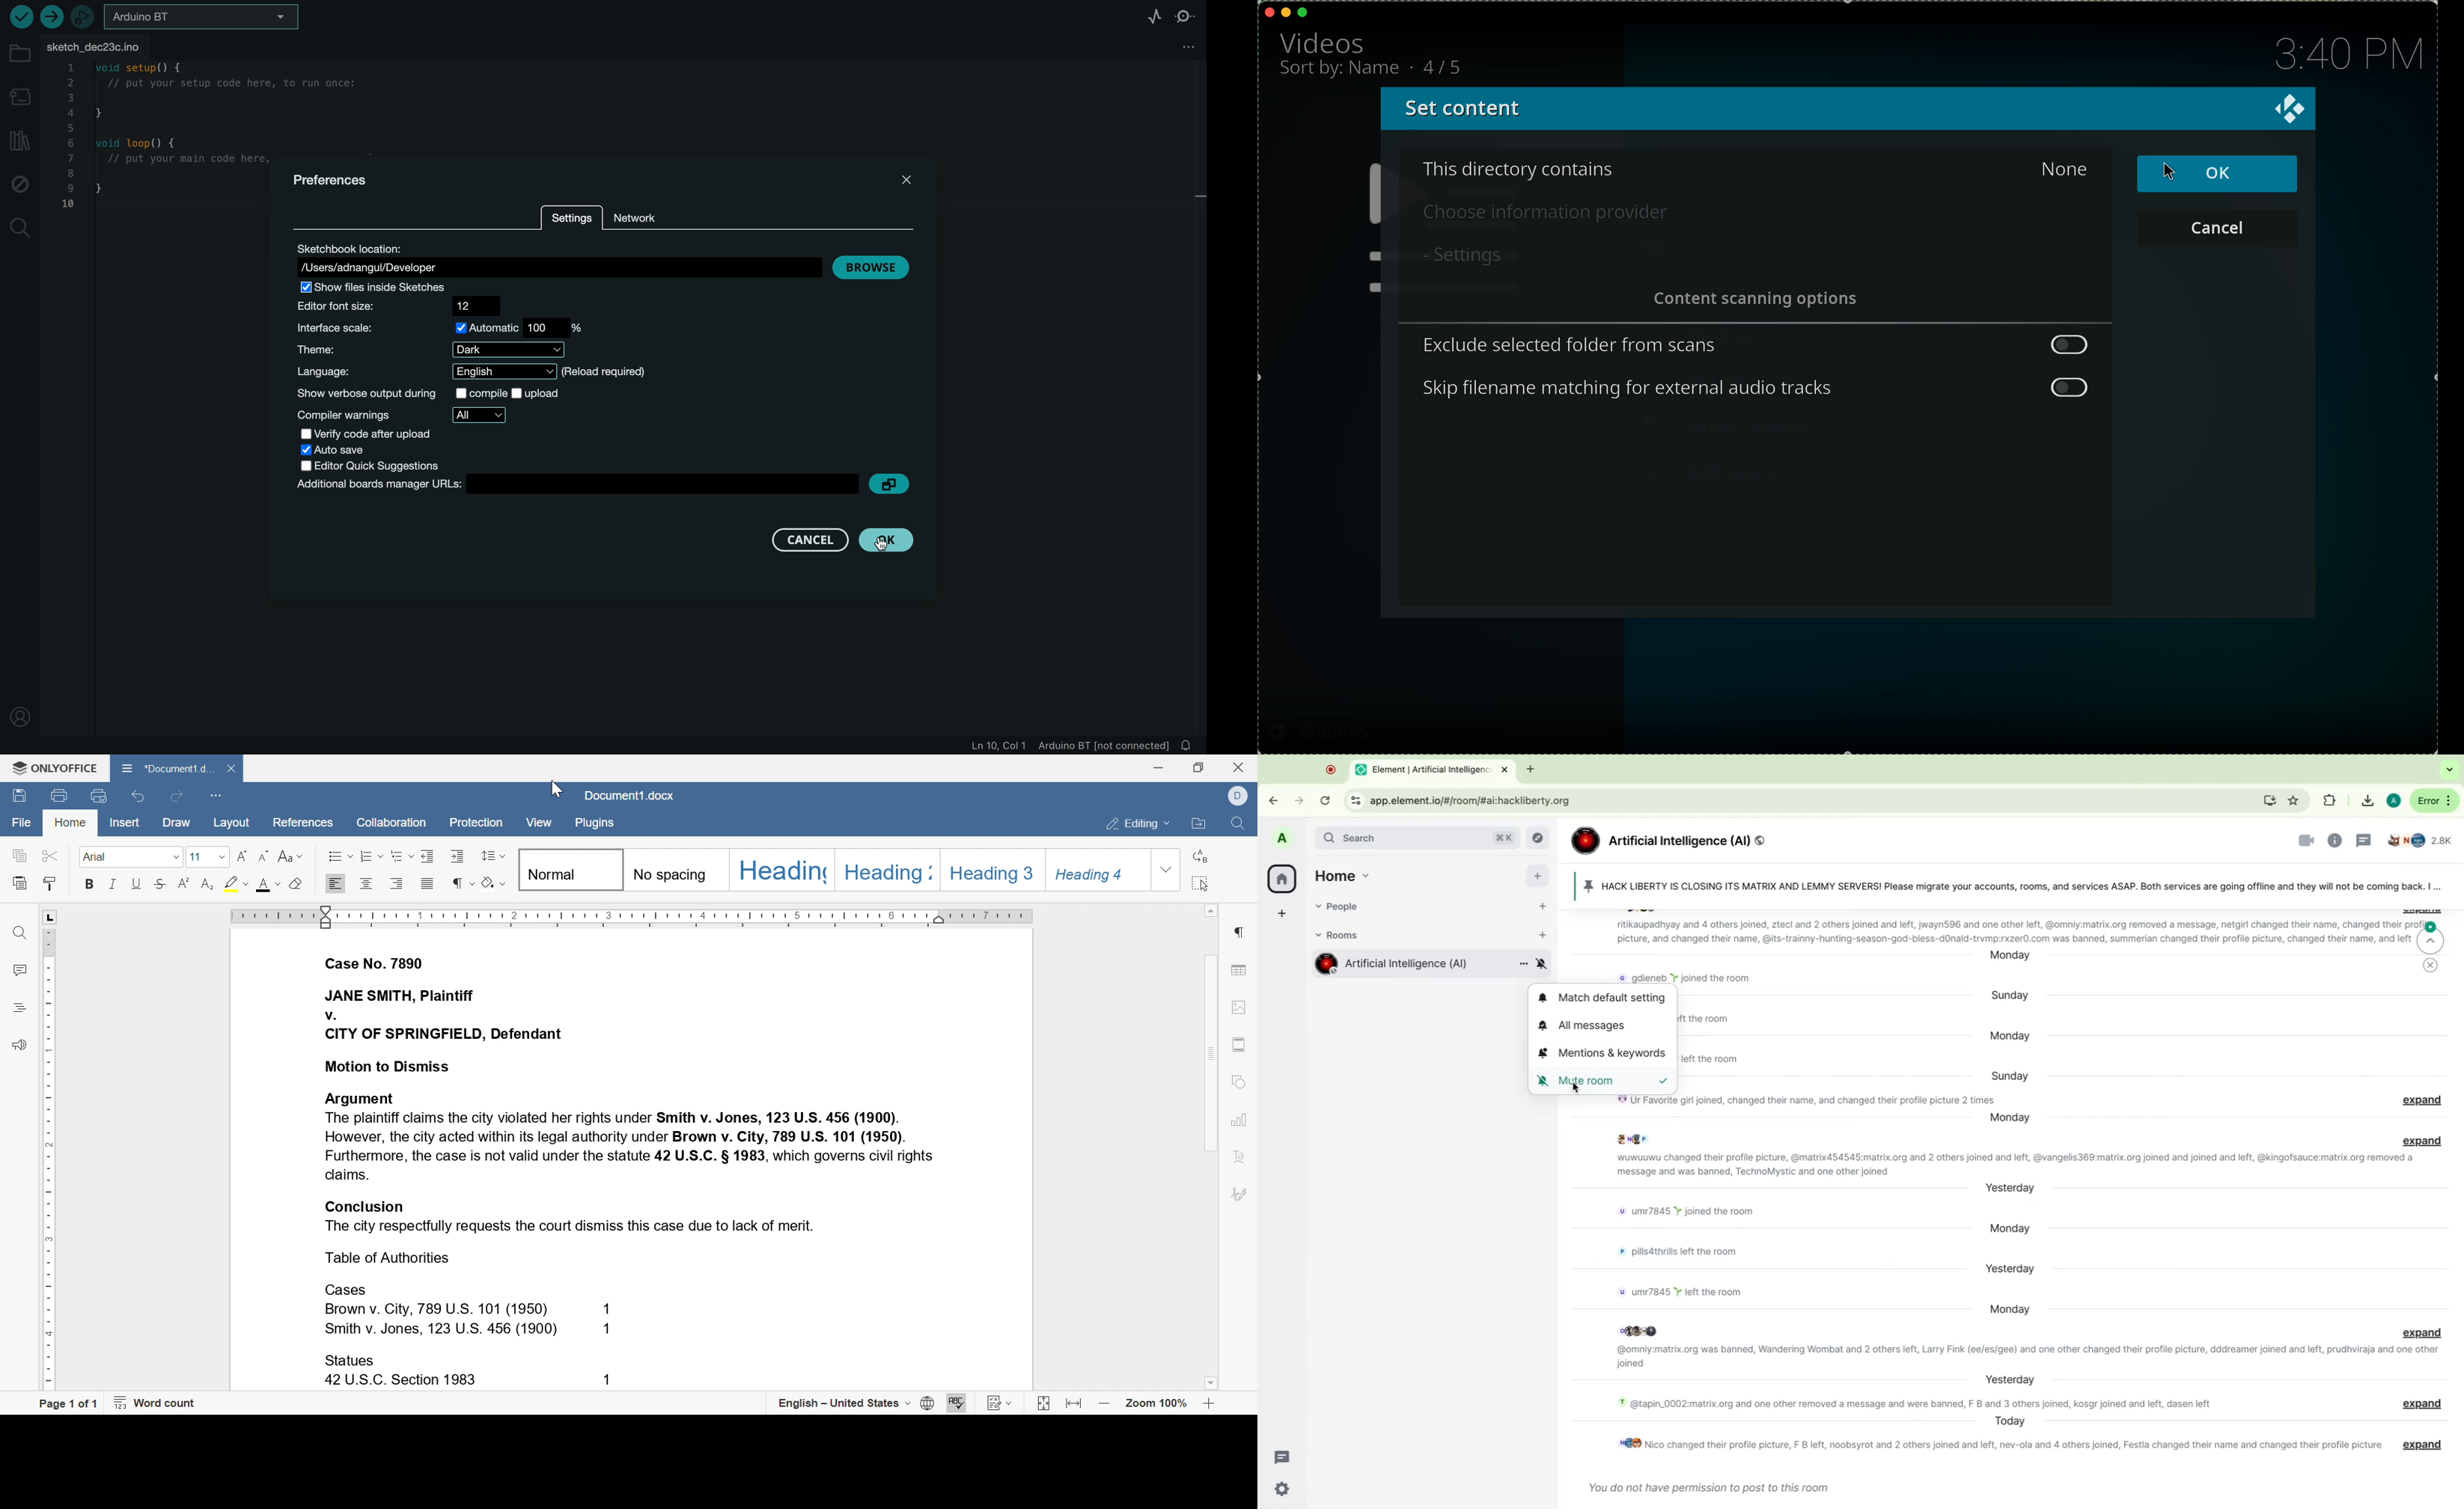  Describe the element at coordinates (2299, 842) in the screenshot. I see `videocalls` at that location.